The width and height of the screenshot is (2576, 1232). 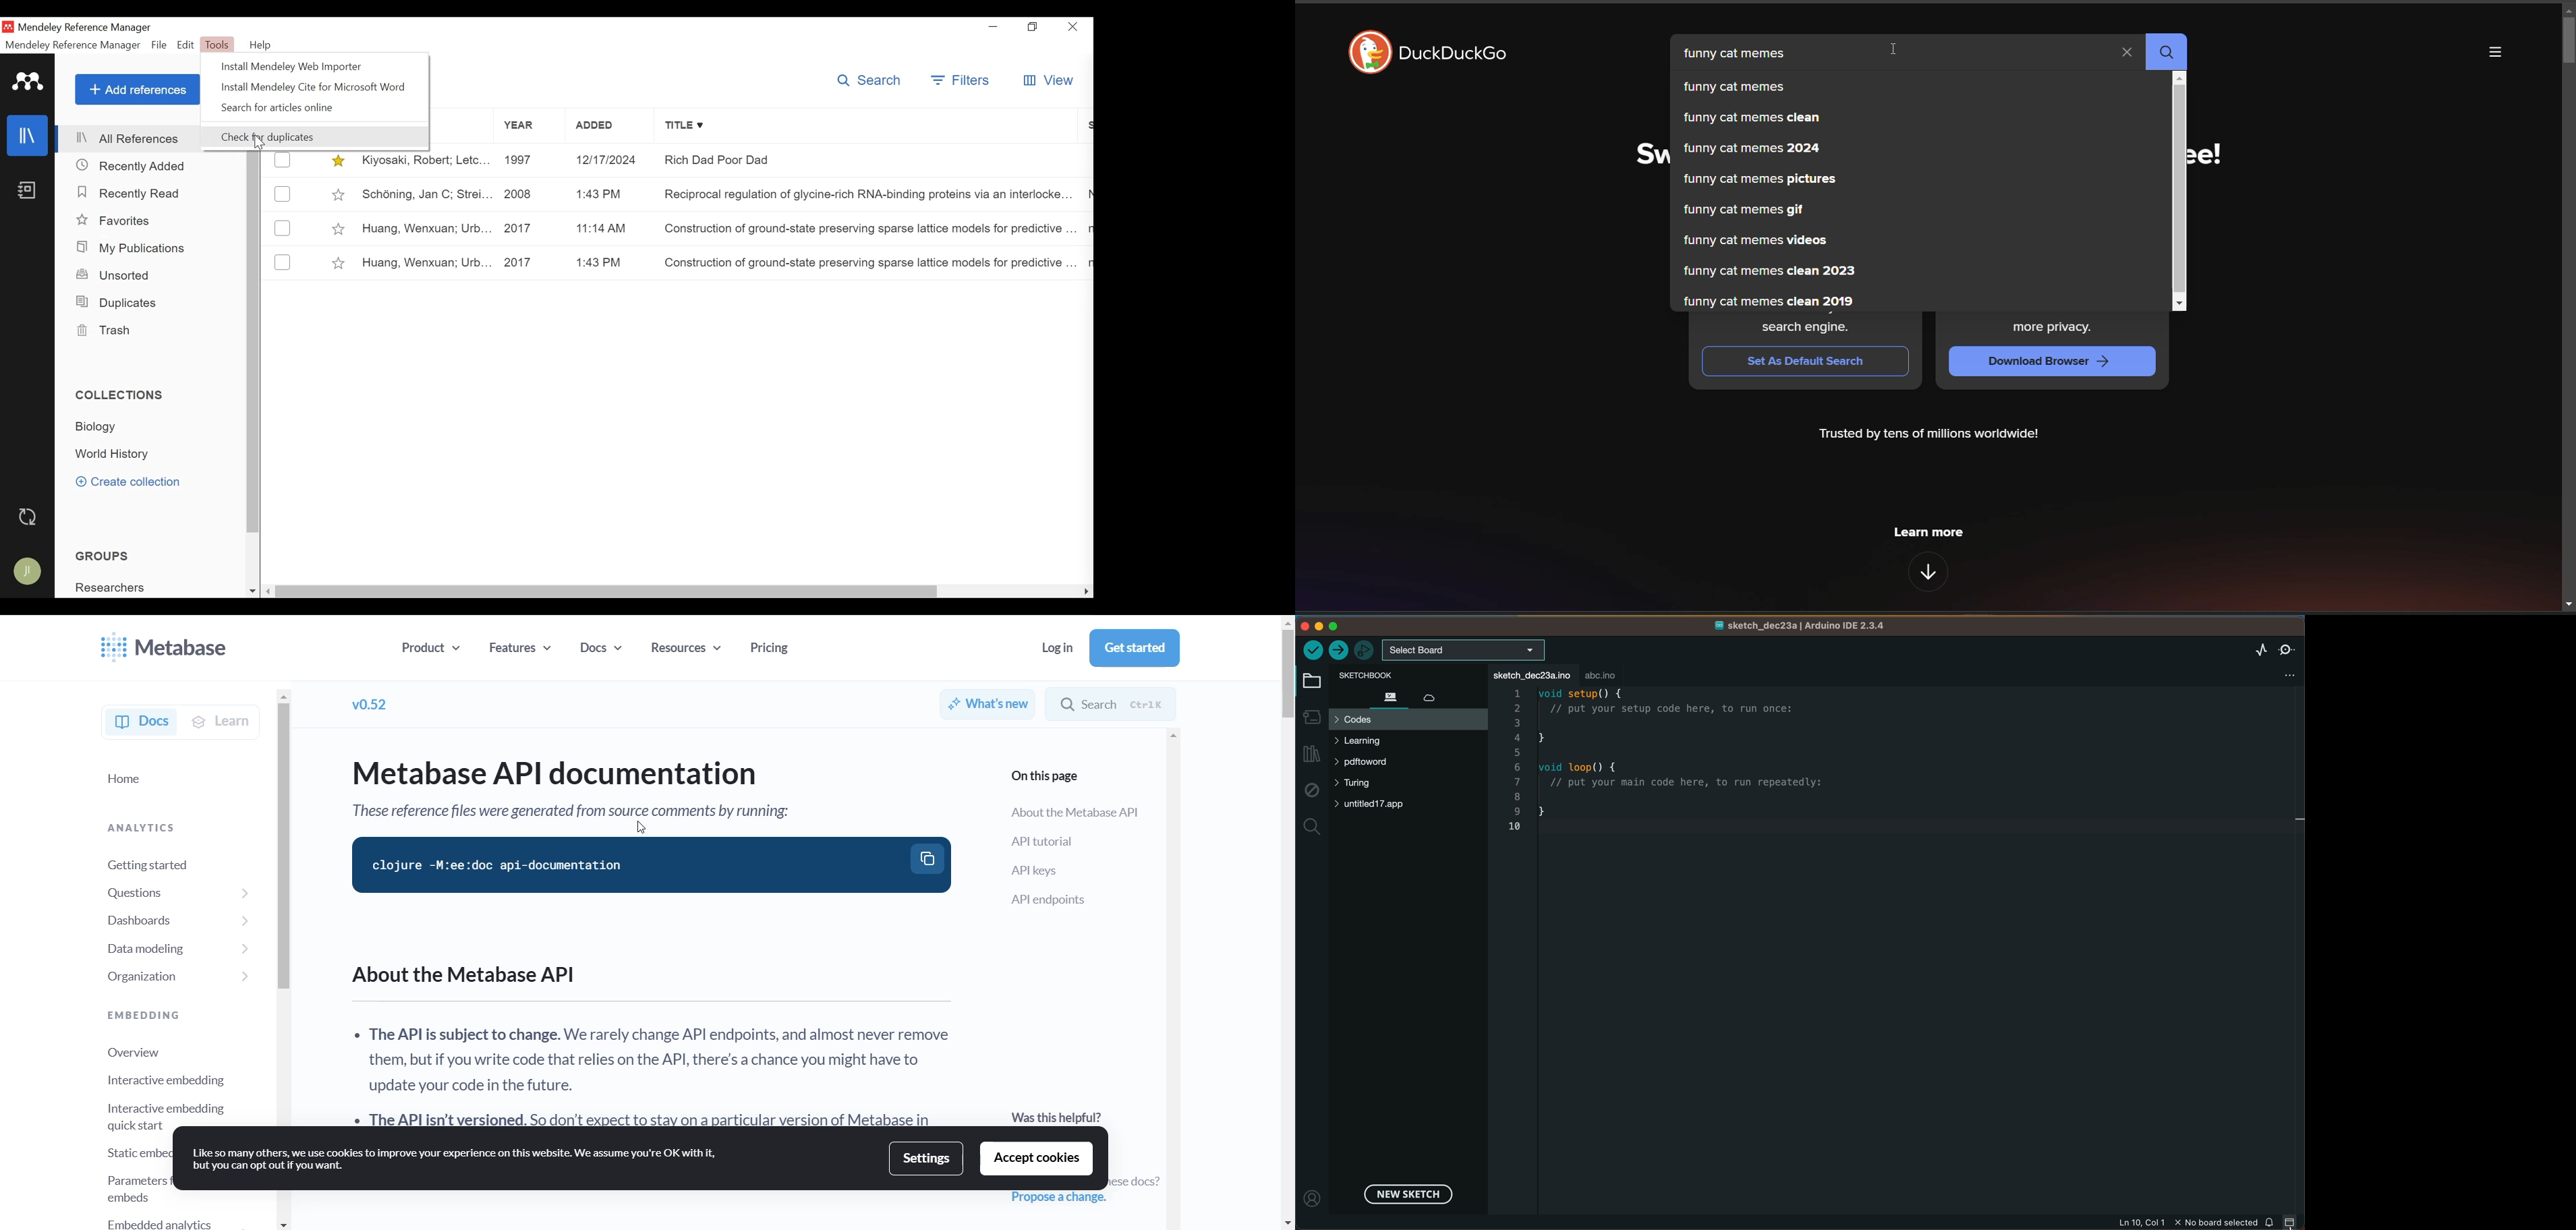 What do you see at coordinates (1930, 574) in the screenshot?
I see `features` at bounding box center [1930, 574].